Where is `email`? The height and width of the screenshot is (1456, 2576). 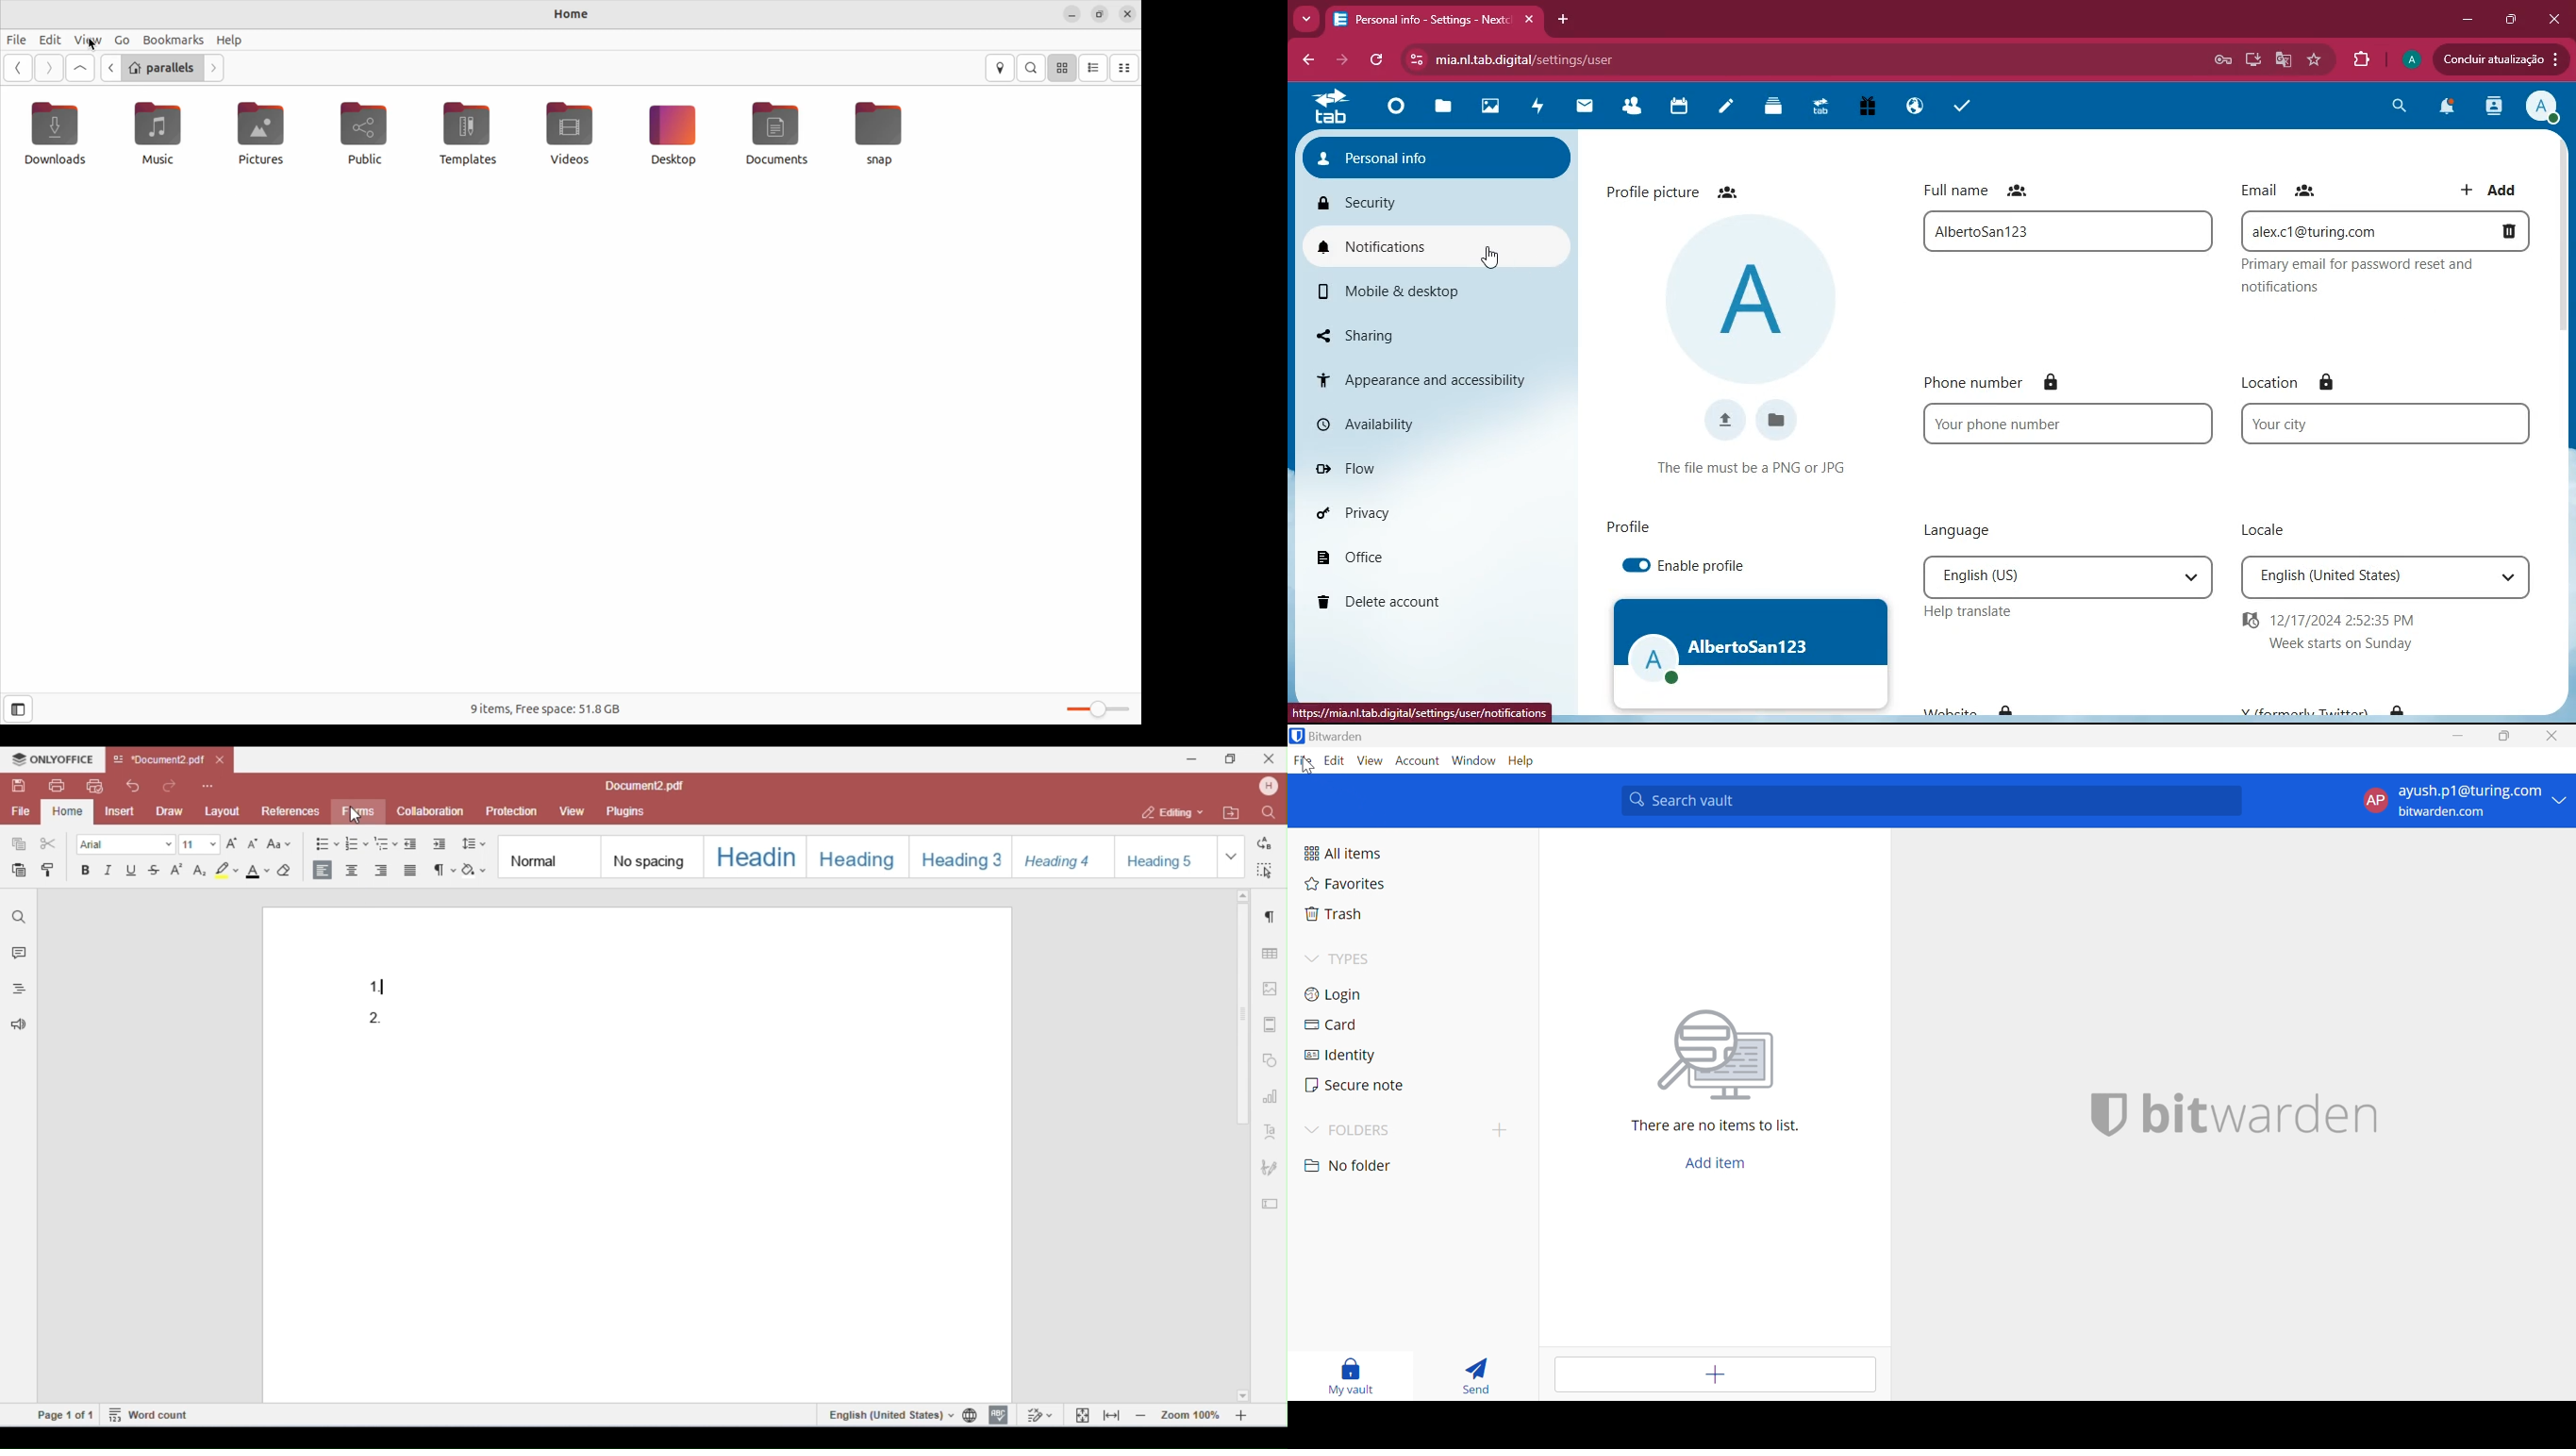 email is located at coordinates (2285, 191).